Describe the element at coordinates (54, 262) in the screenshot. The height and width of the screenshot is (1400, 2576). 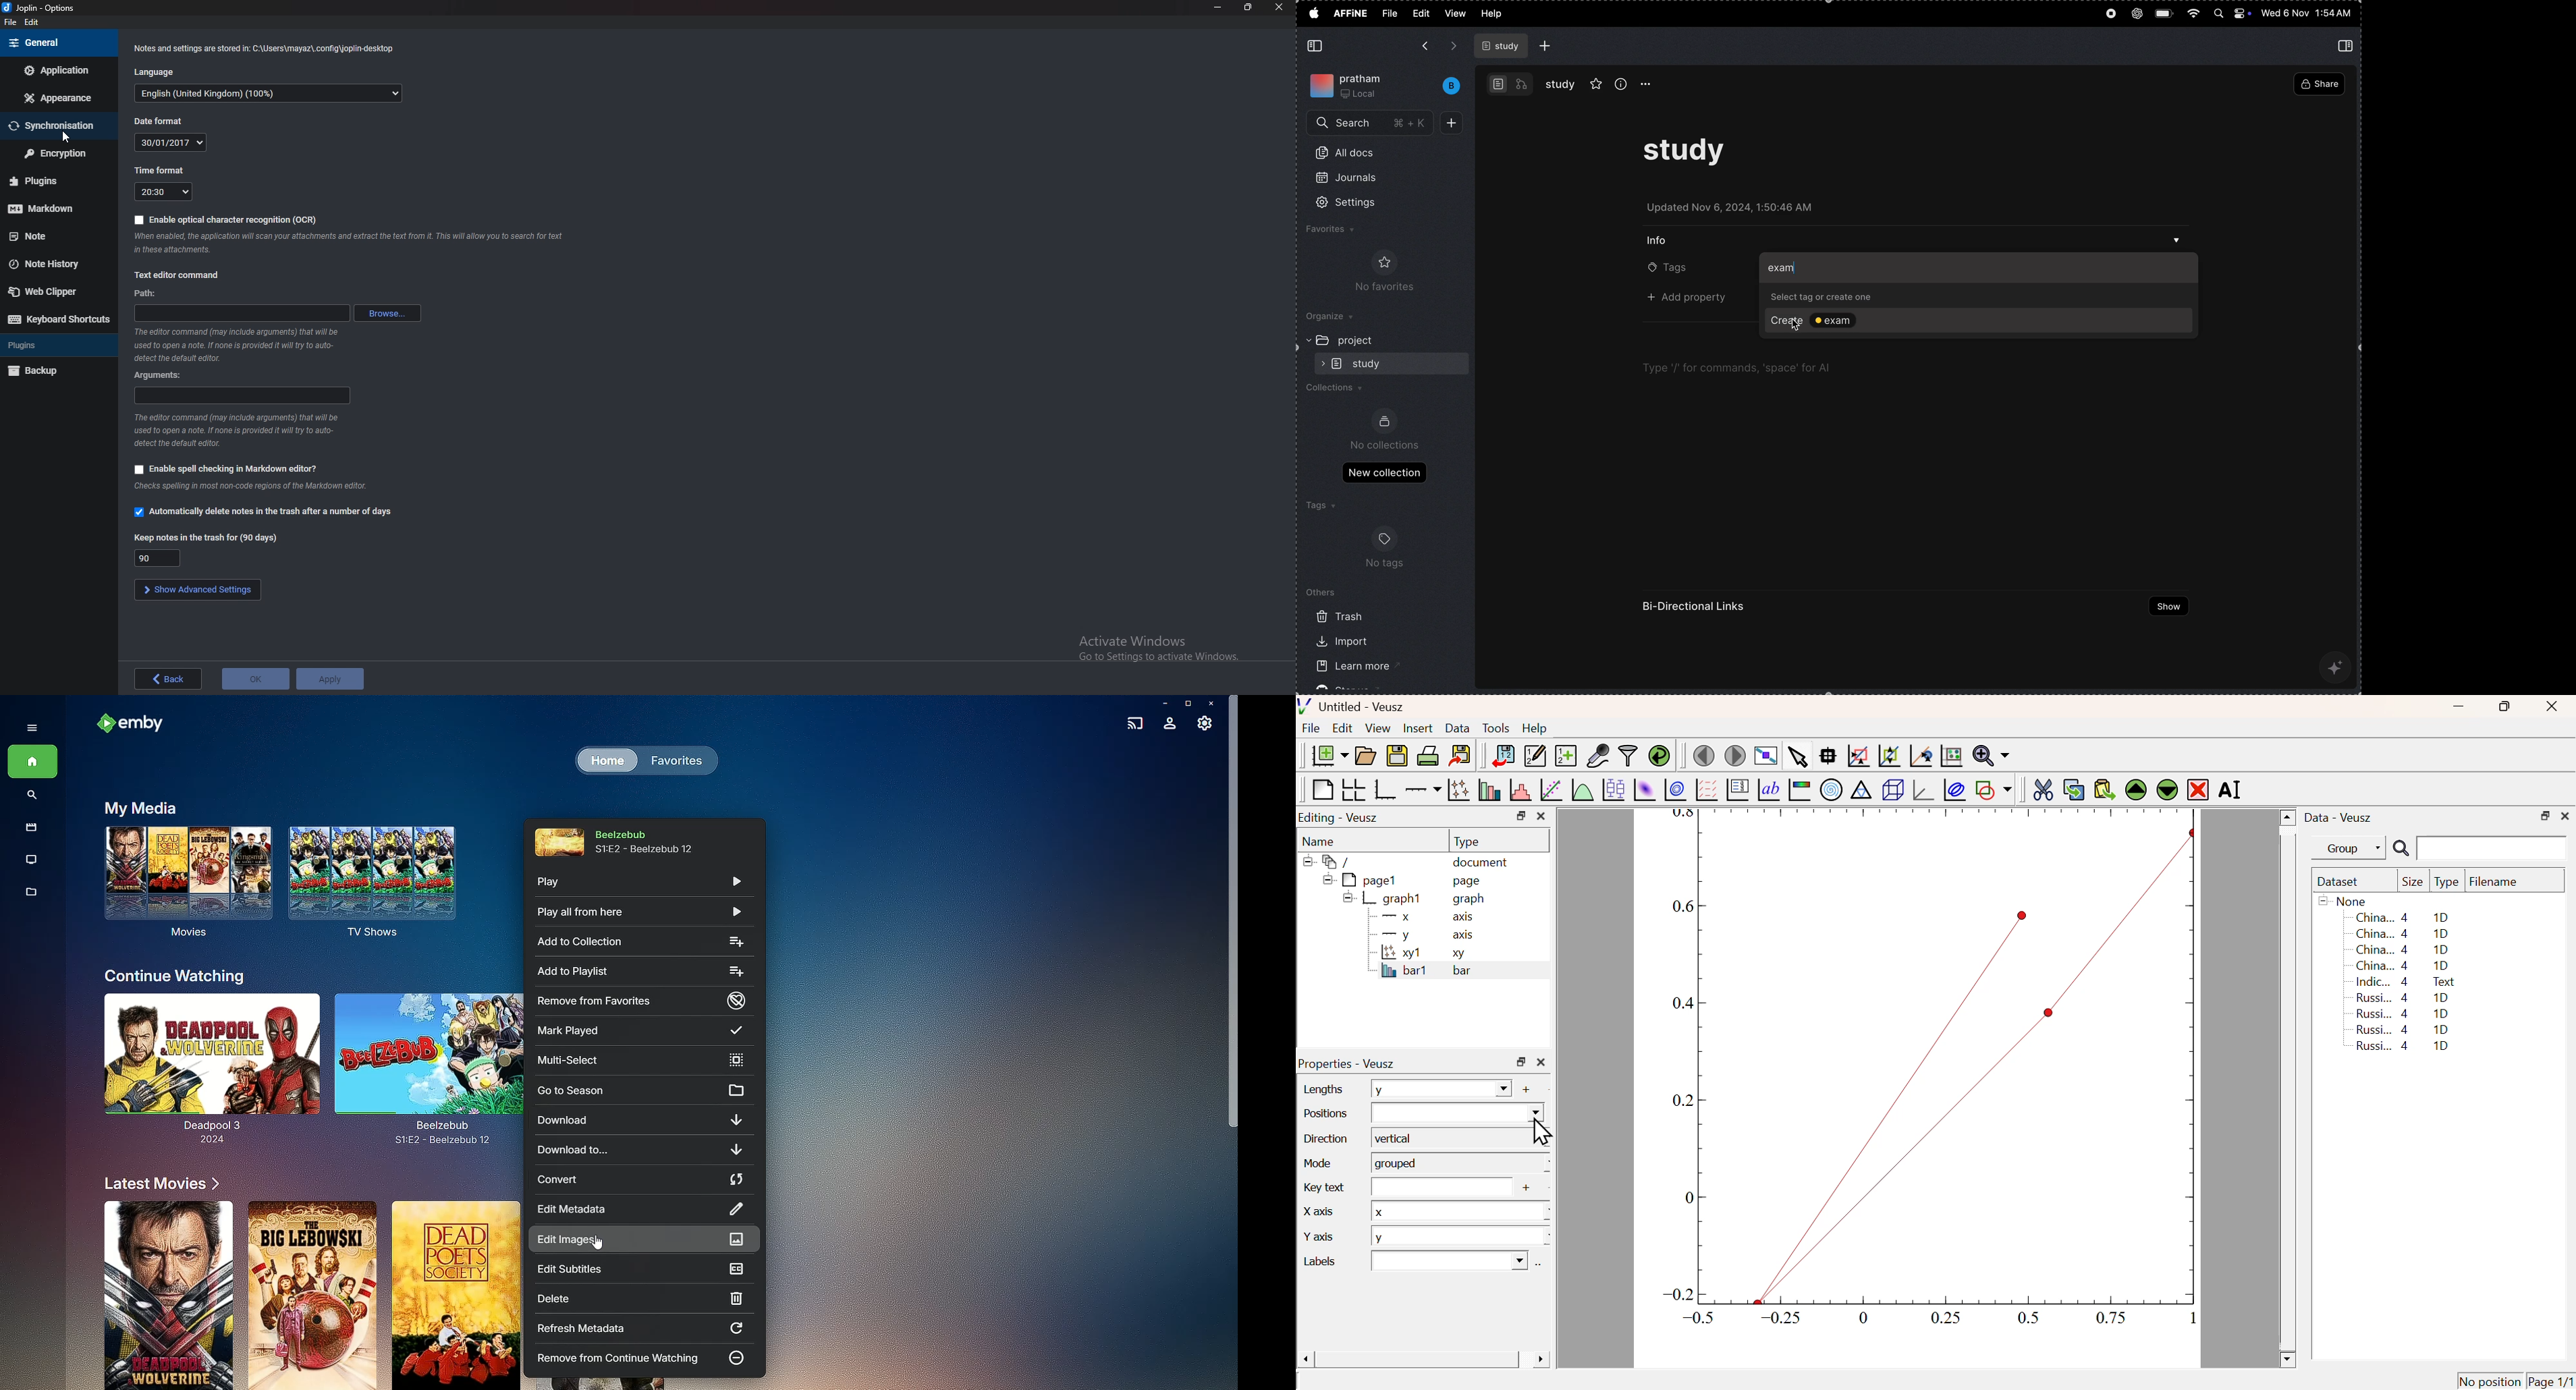
I see `note history` at that location.